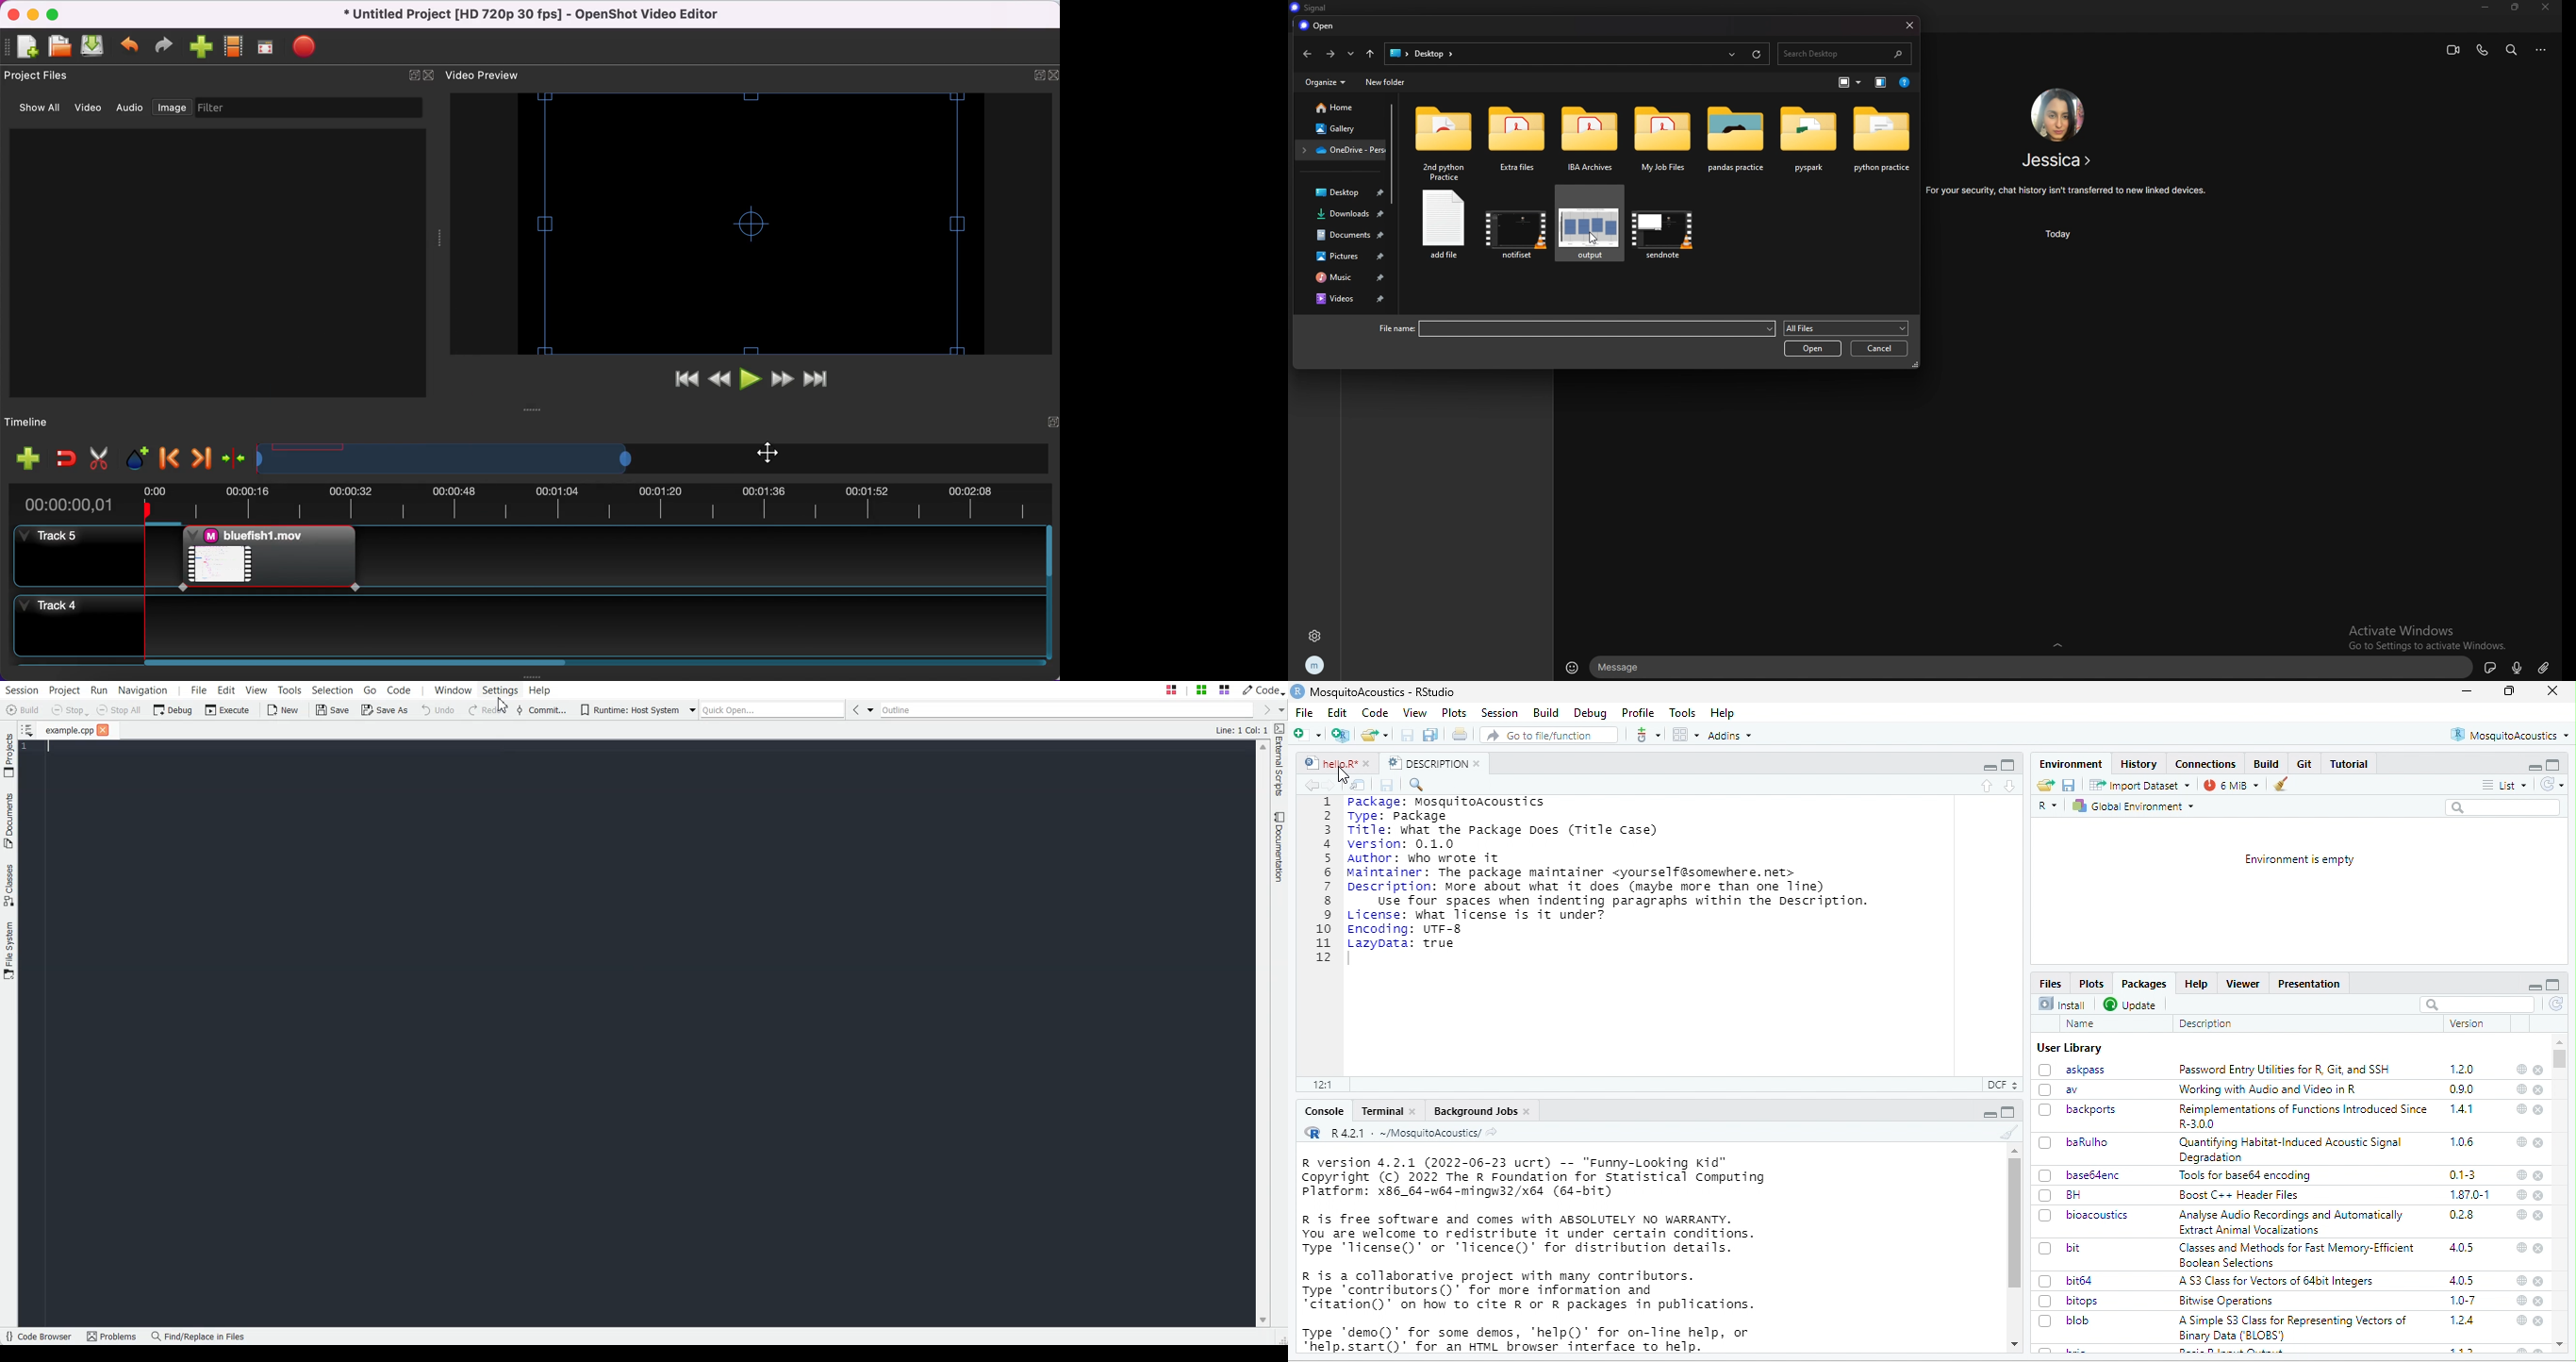 The width and height of the screenshot is (2576, 1372). I want to click on close, so click(2539, 1303).